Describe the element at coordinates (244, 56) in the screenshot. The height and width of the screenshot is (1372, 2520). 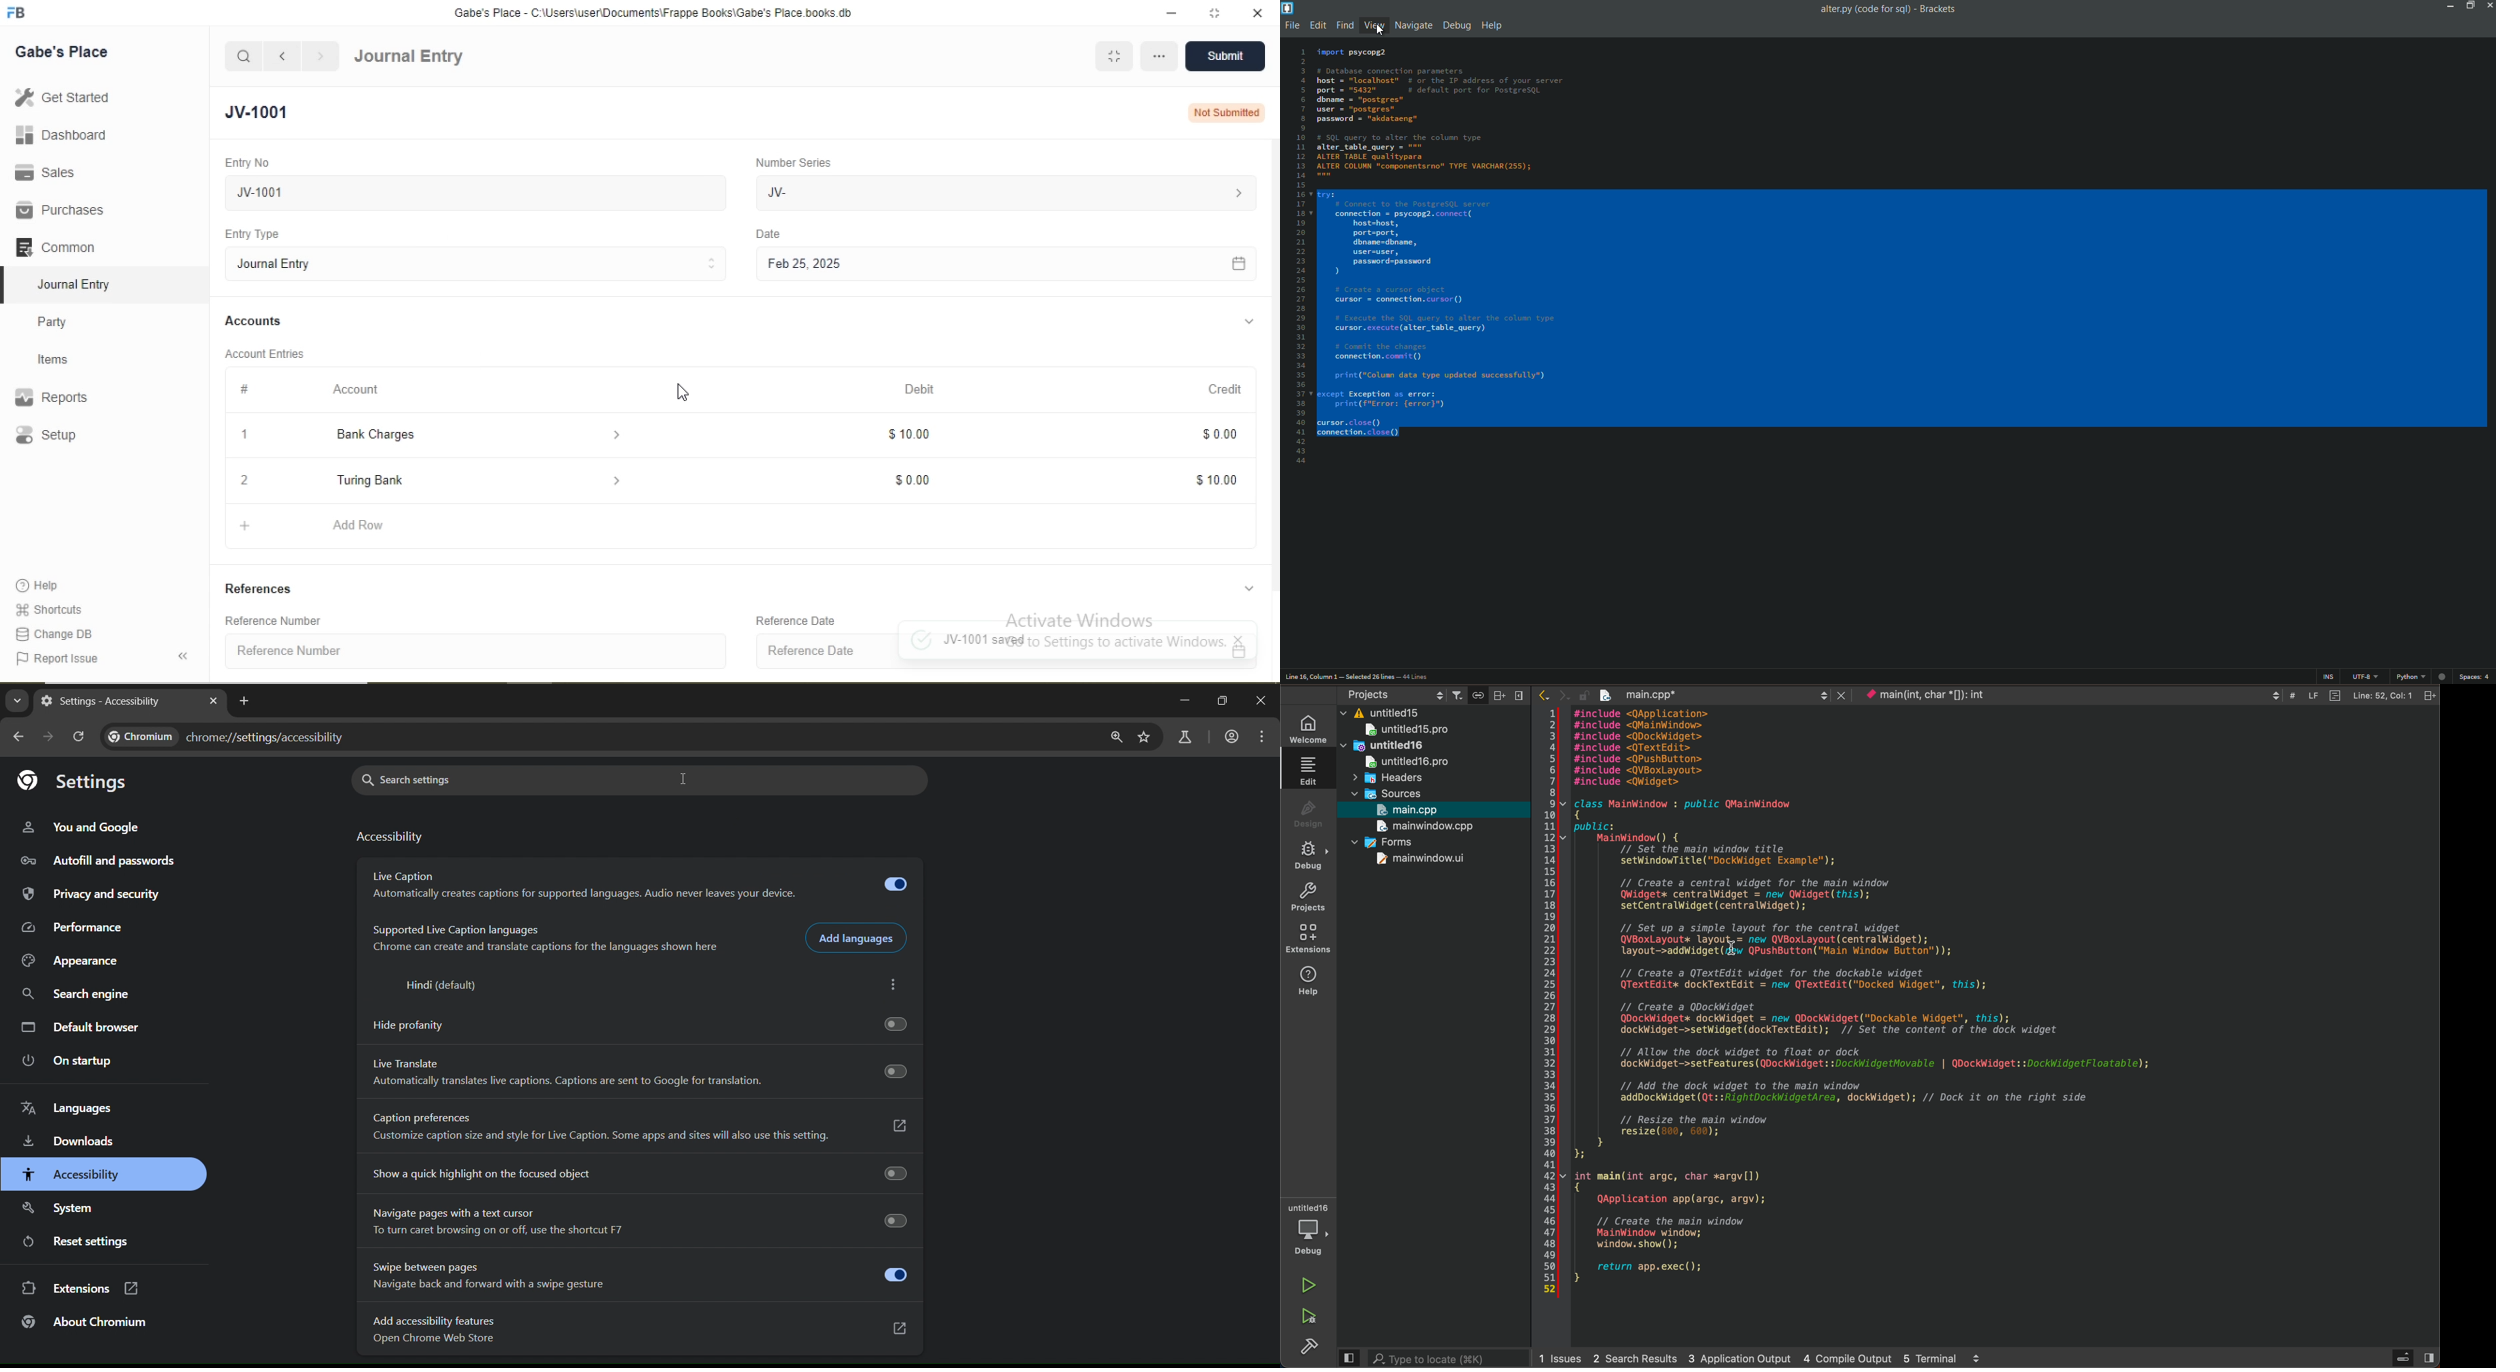
I see `search` at that location.